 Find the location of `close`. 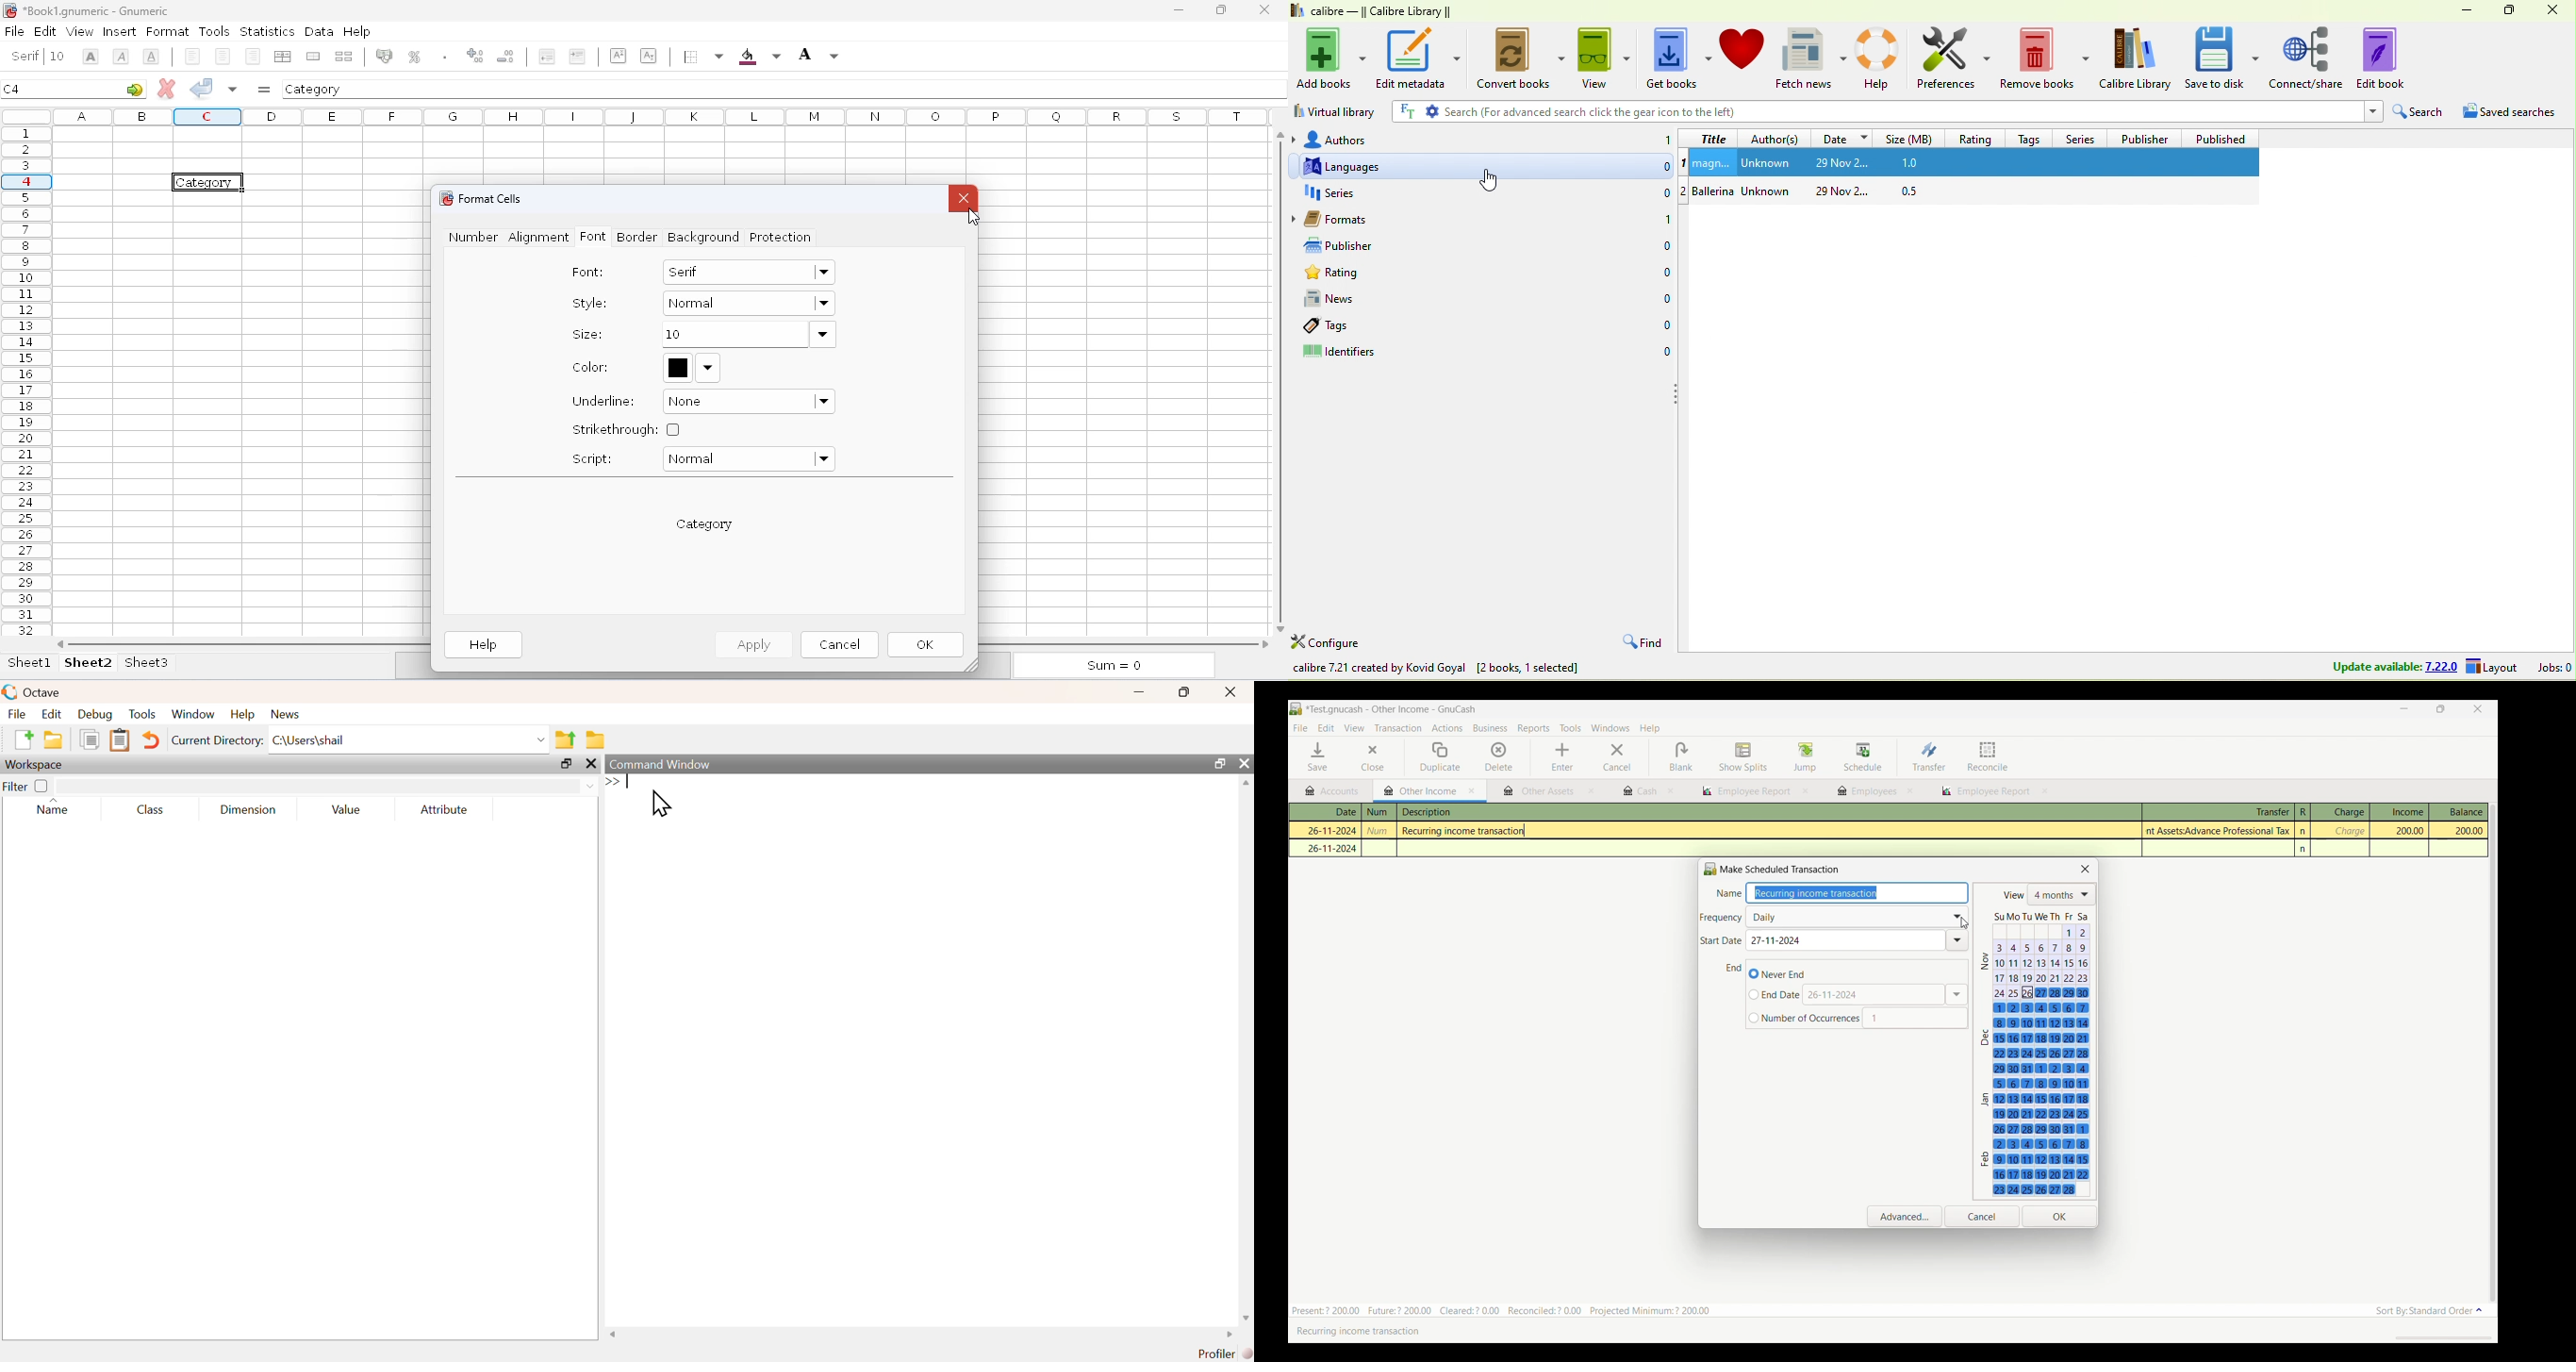

close is located at coordinates (1806, 791).